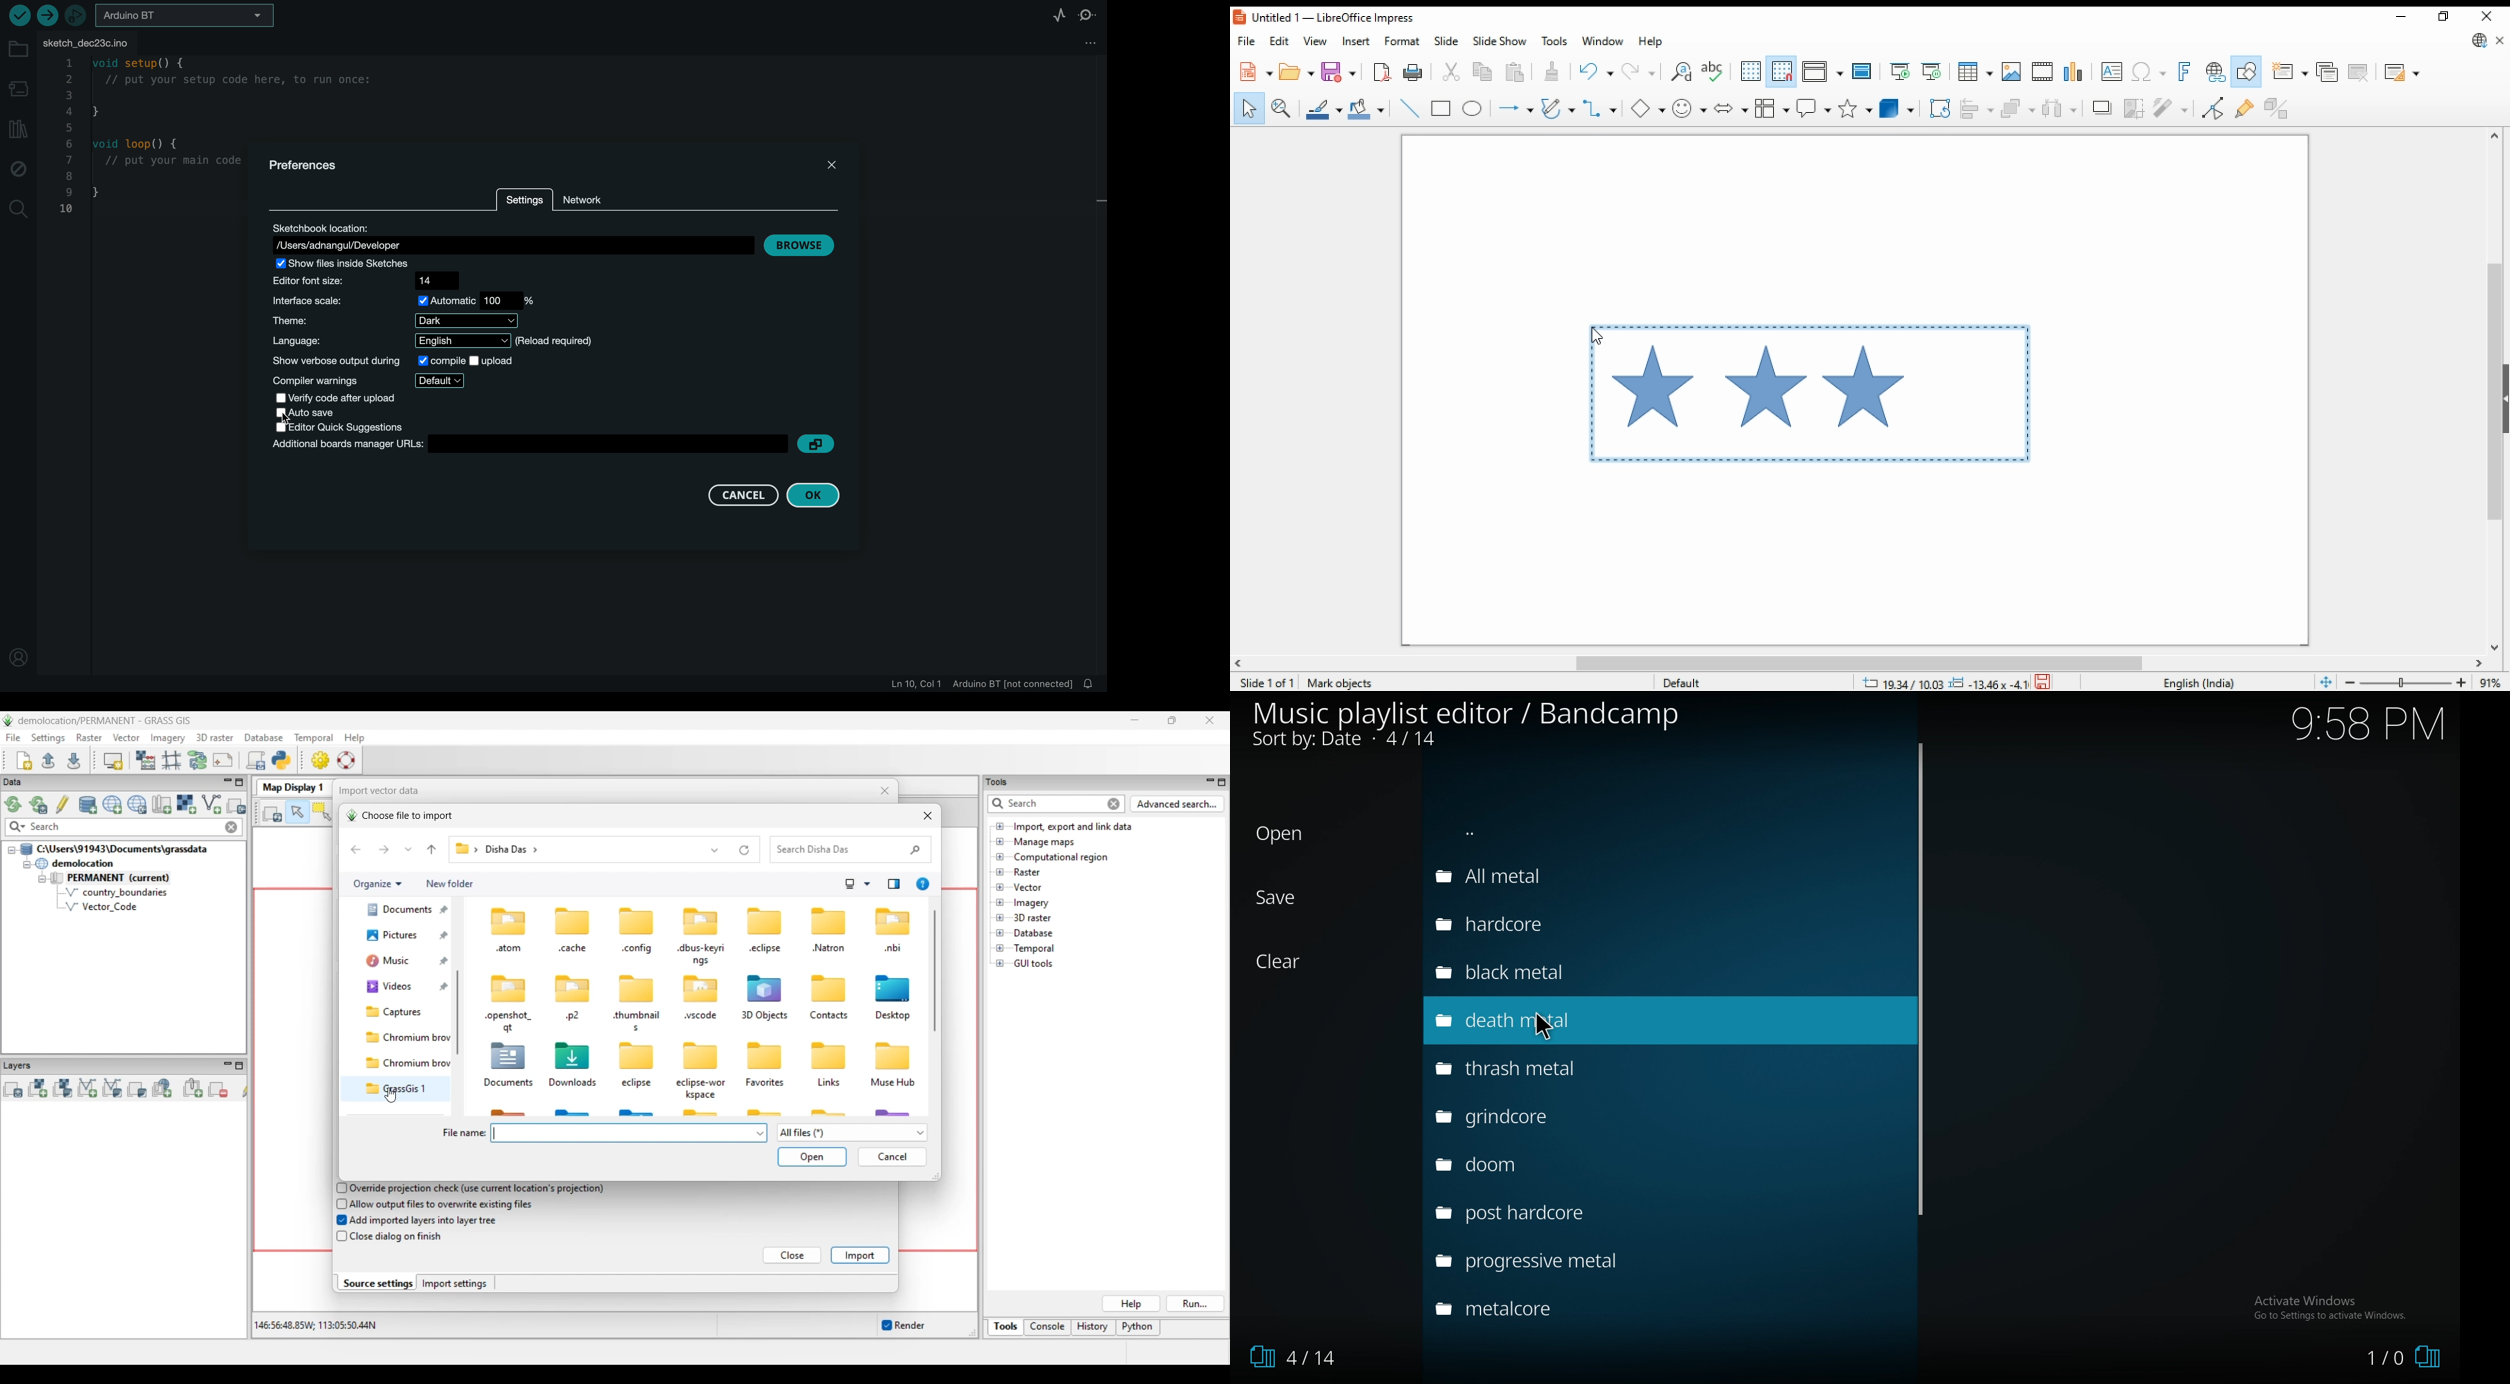  I want to click on new, so click(1253, 71).